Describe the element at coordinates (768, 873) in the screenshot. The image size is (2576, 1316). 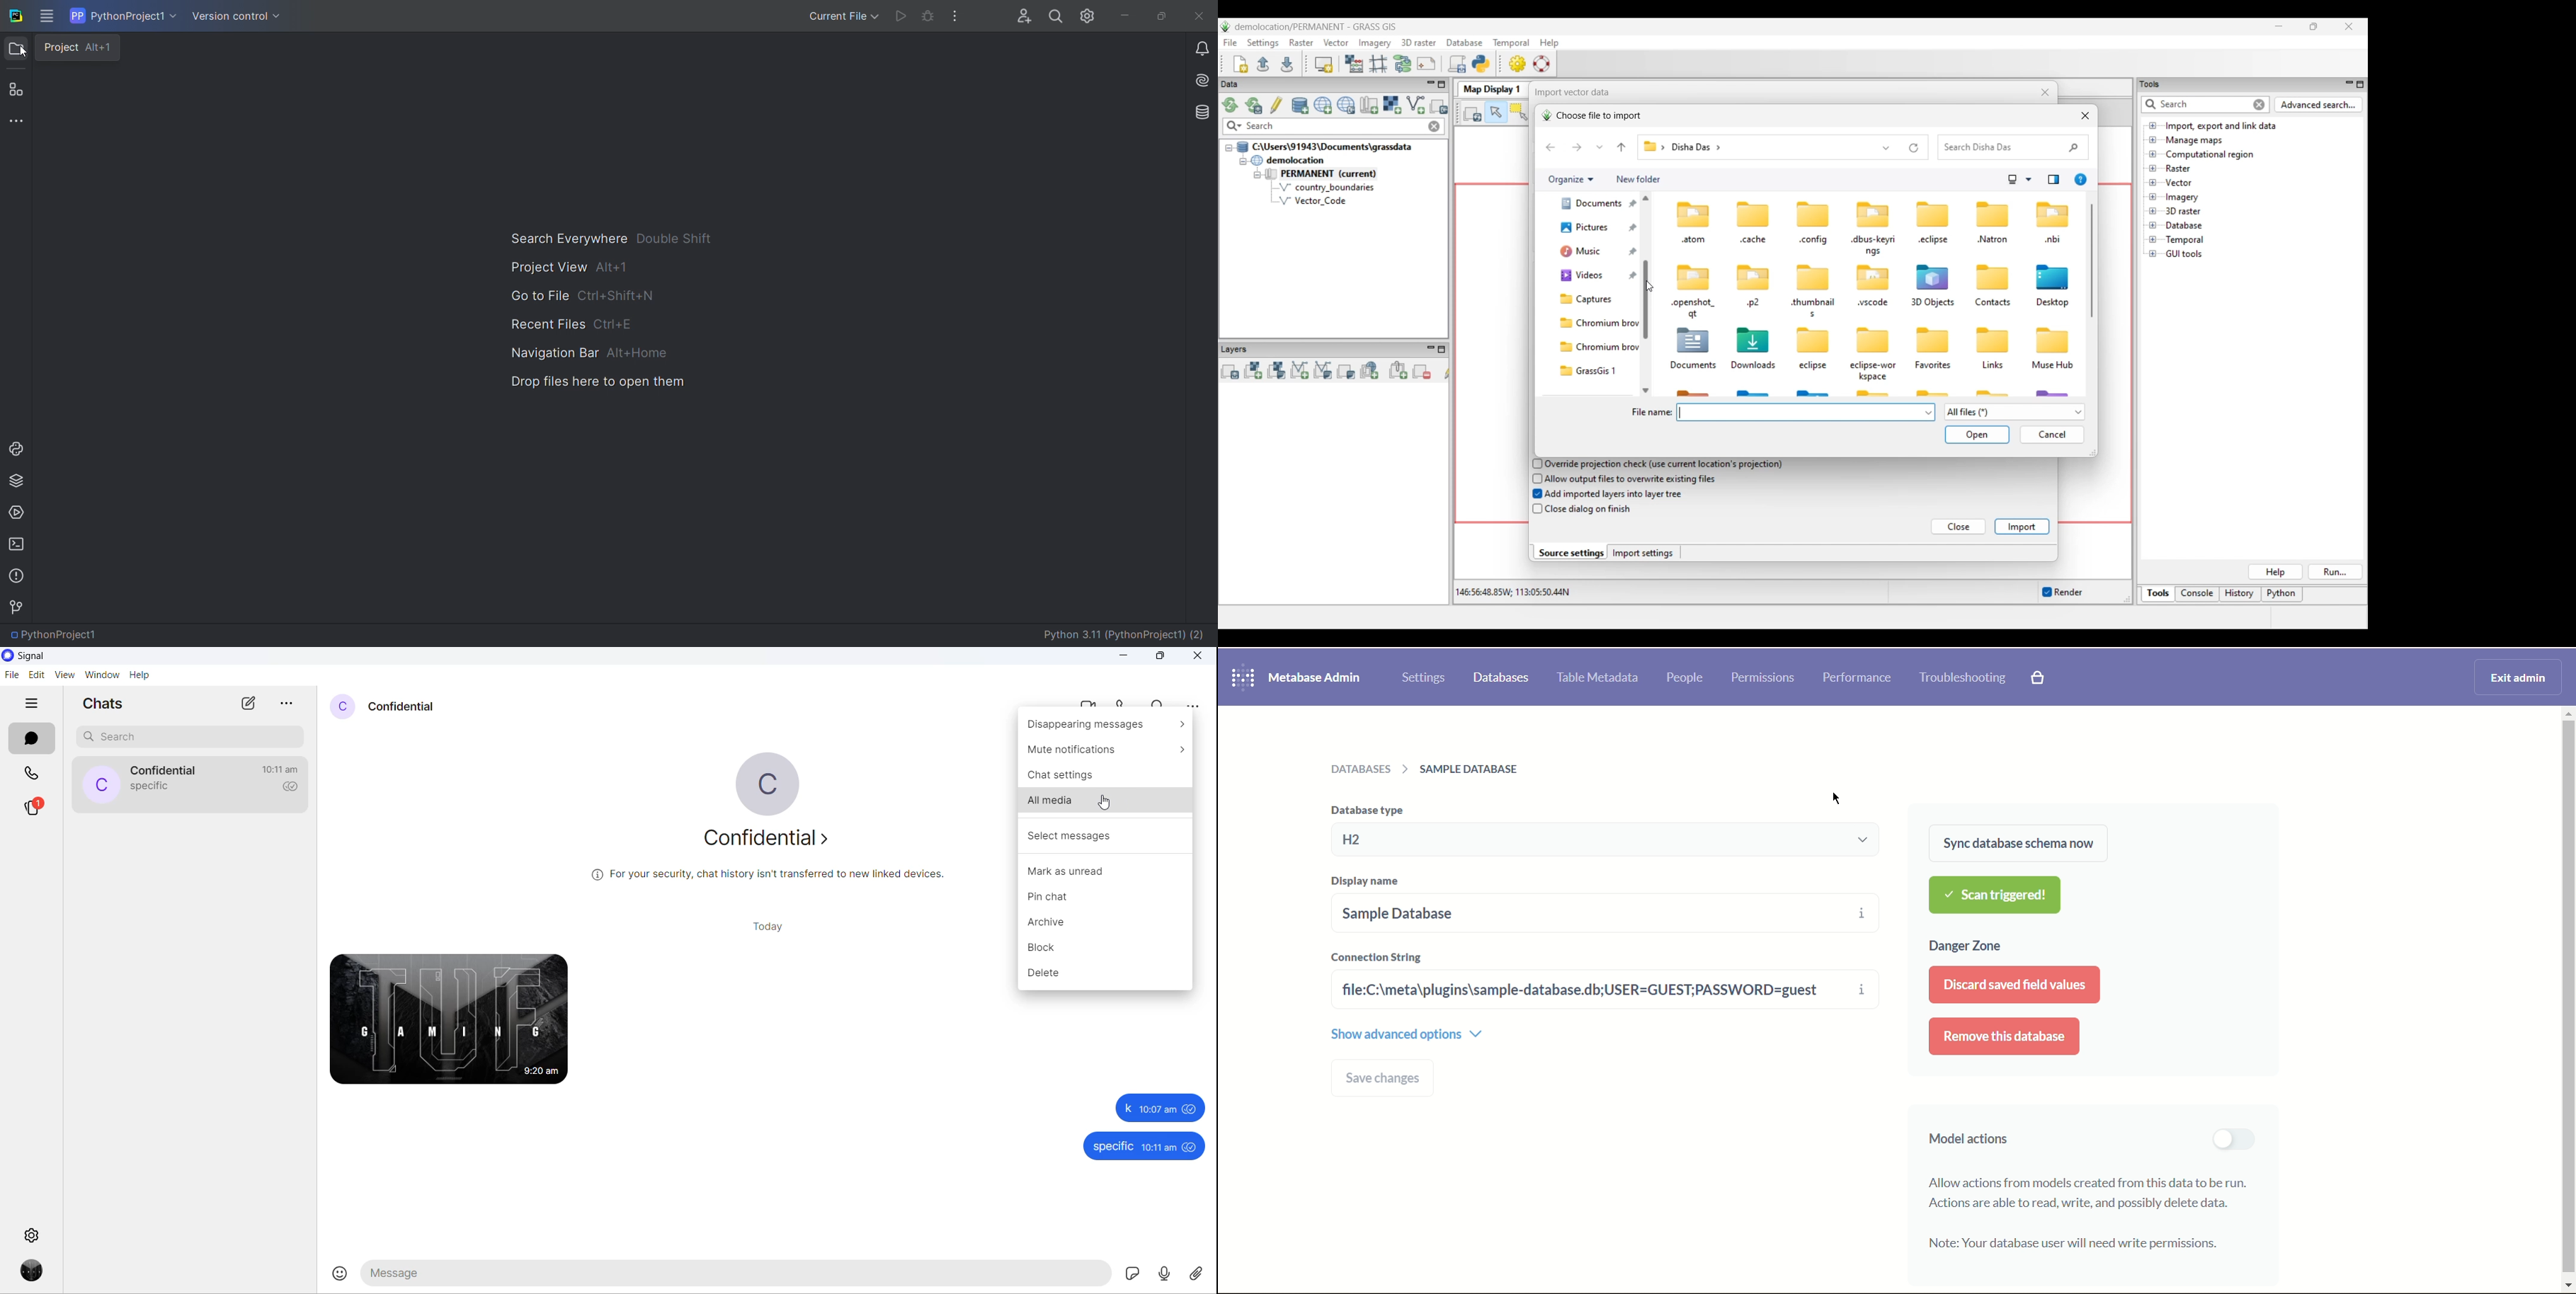
I see `security related text` at that location.